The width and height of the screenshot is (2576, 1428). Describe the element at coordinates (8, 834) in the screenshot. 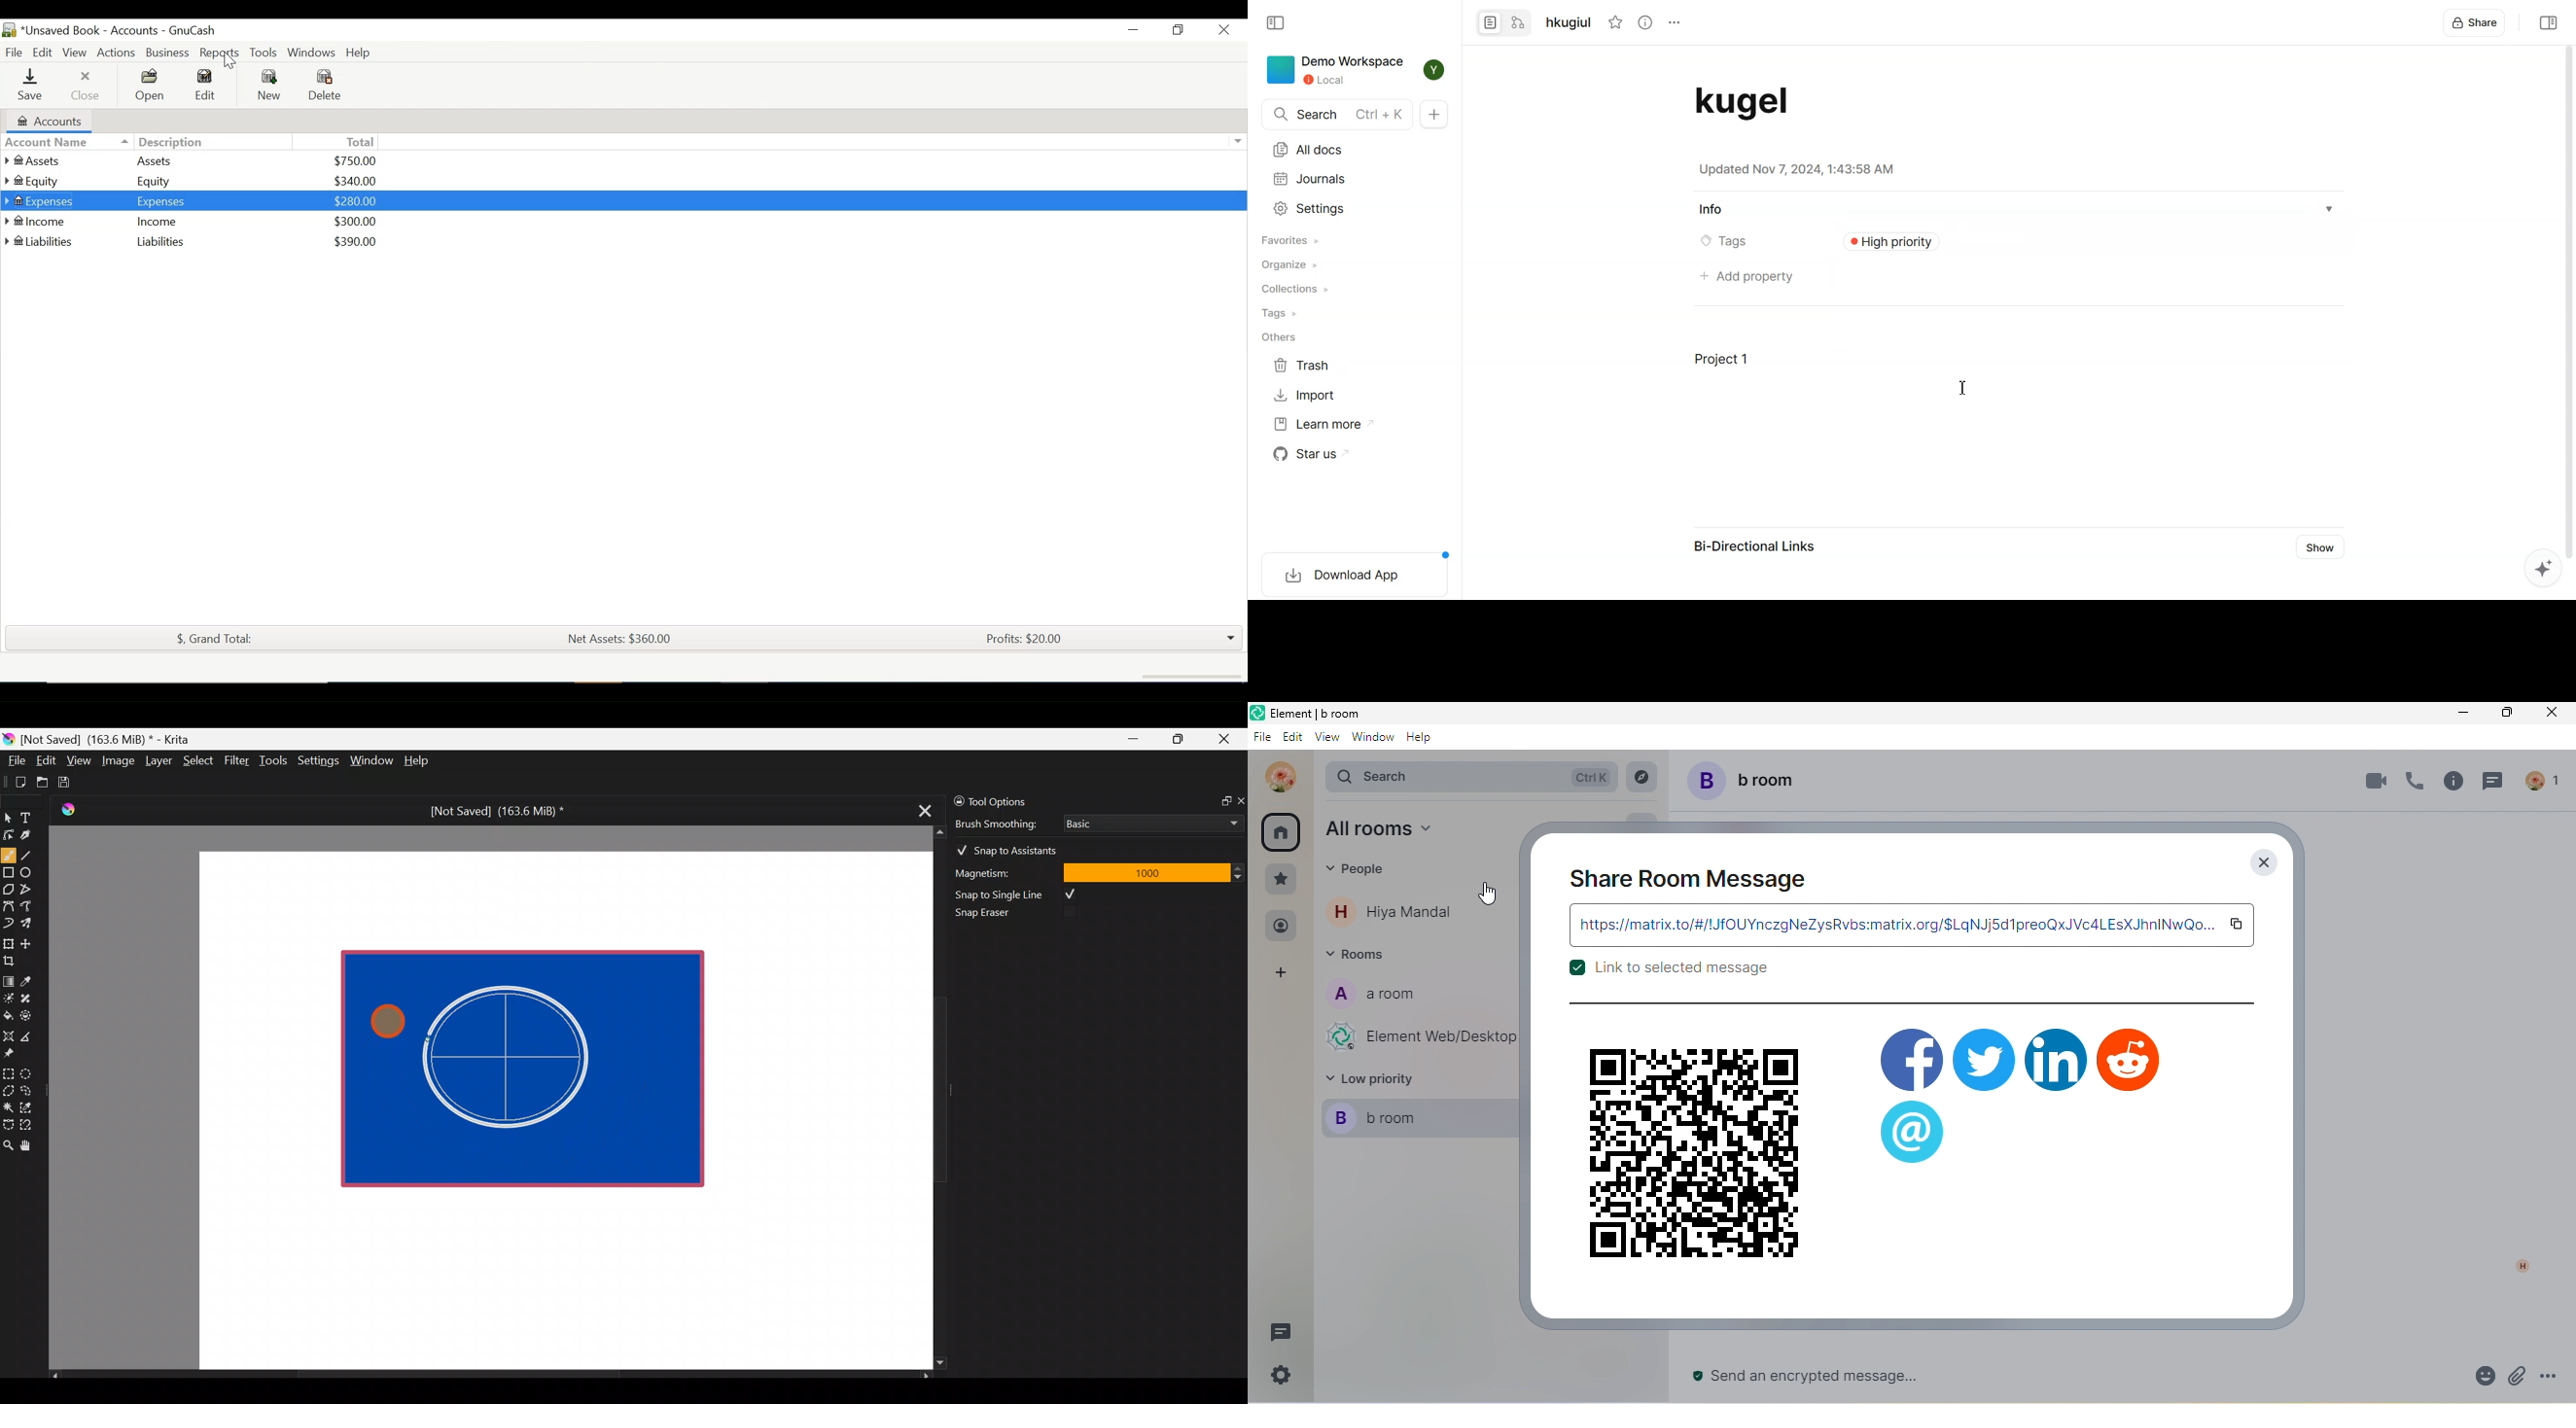

I see `Edit shapes tool` at that location.